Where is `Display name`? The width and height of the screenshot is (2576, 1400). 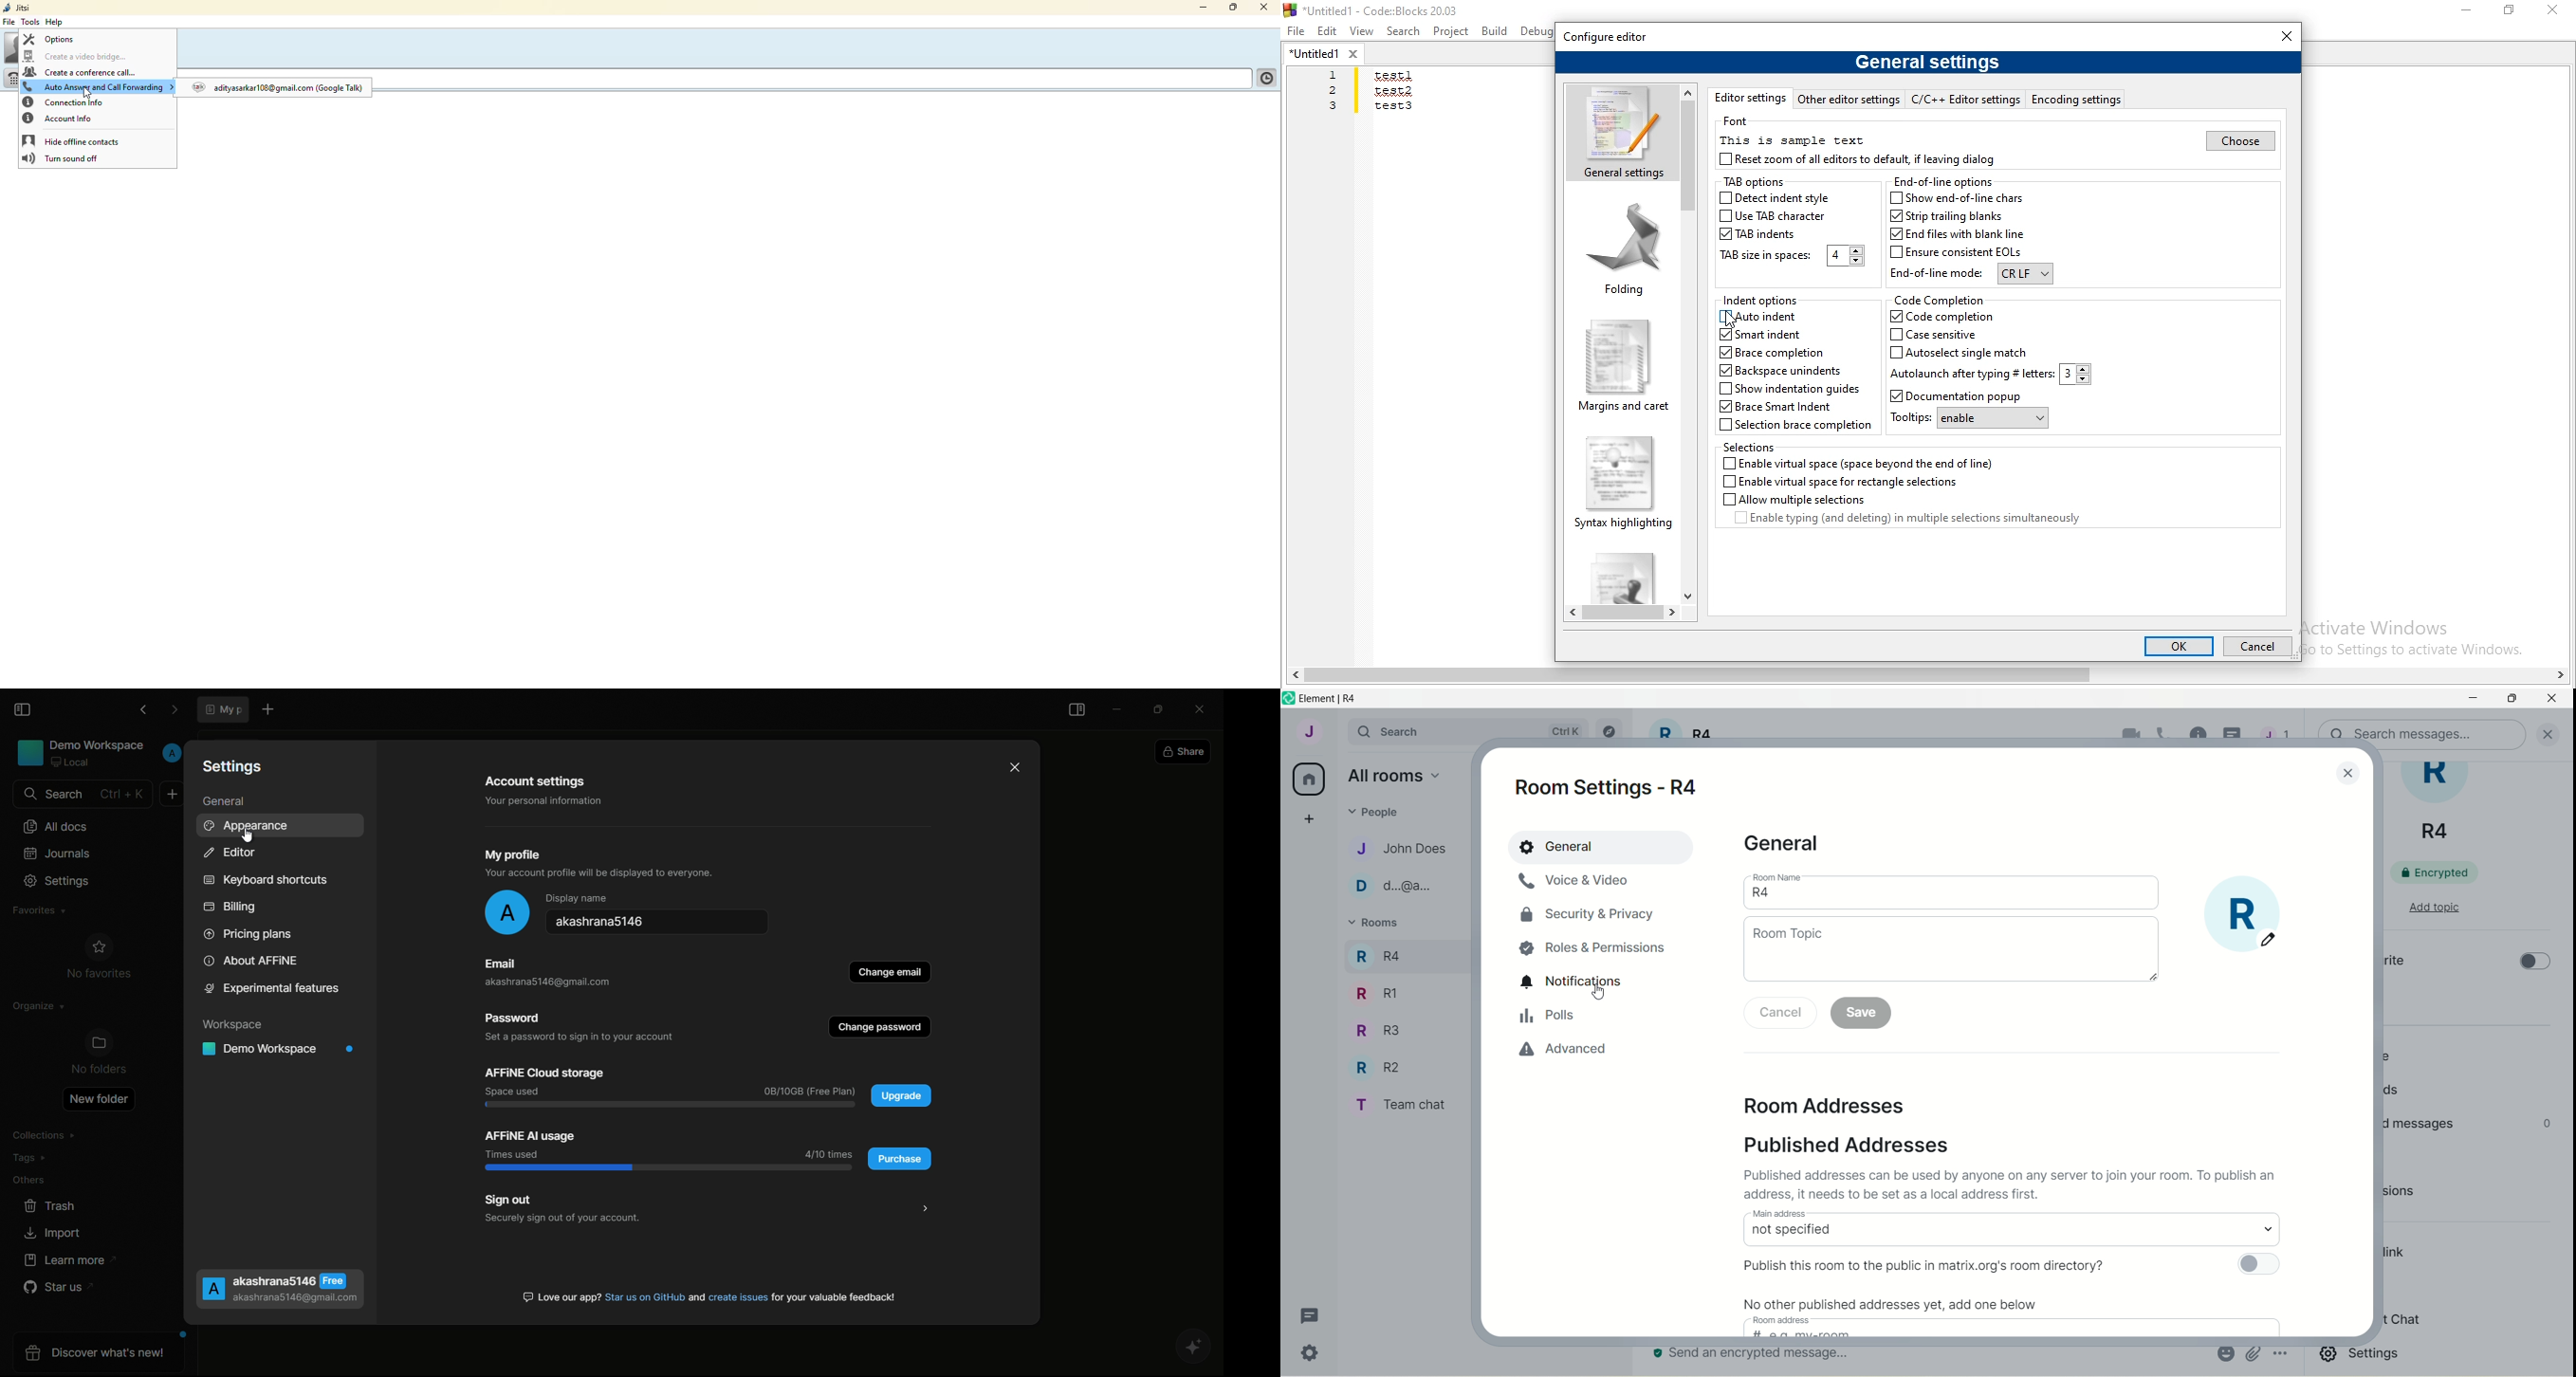 Display name is located at coordinates (576, 899).